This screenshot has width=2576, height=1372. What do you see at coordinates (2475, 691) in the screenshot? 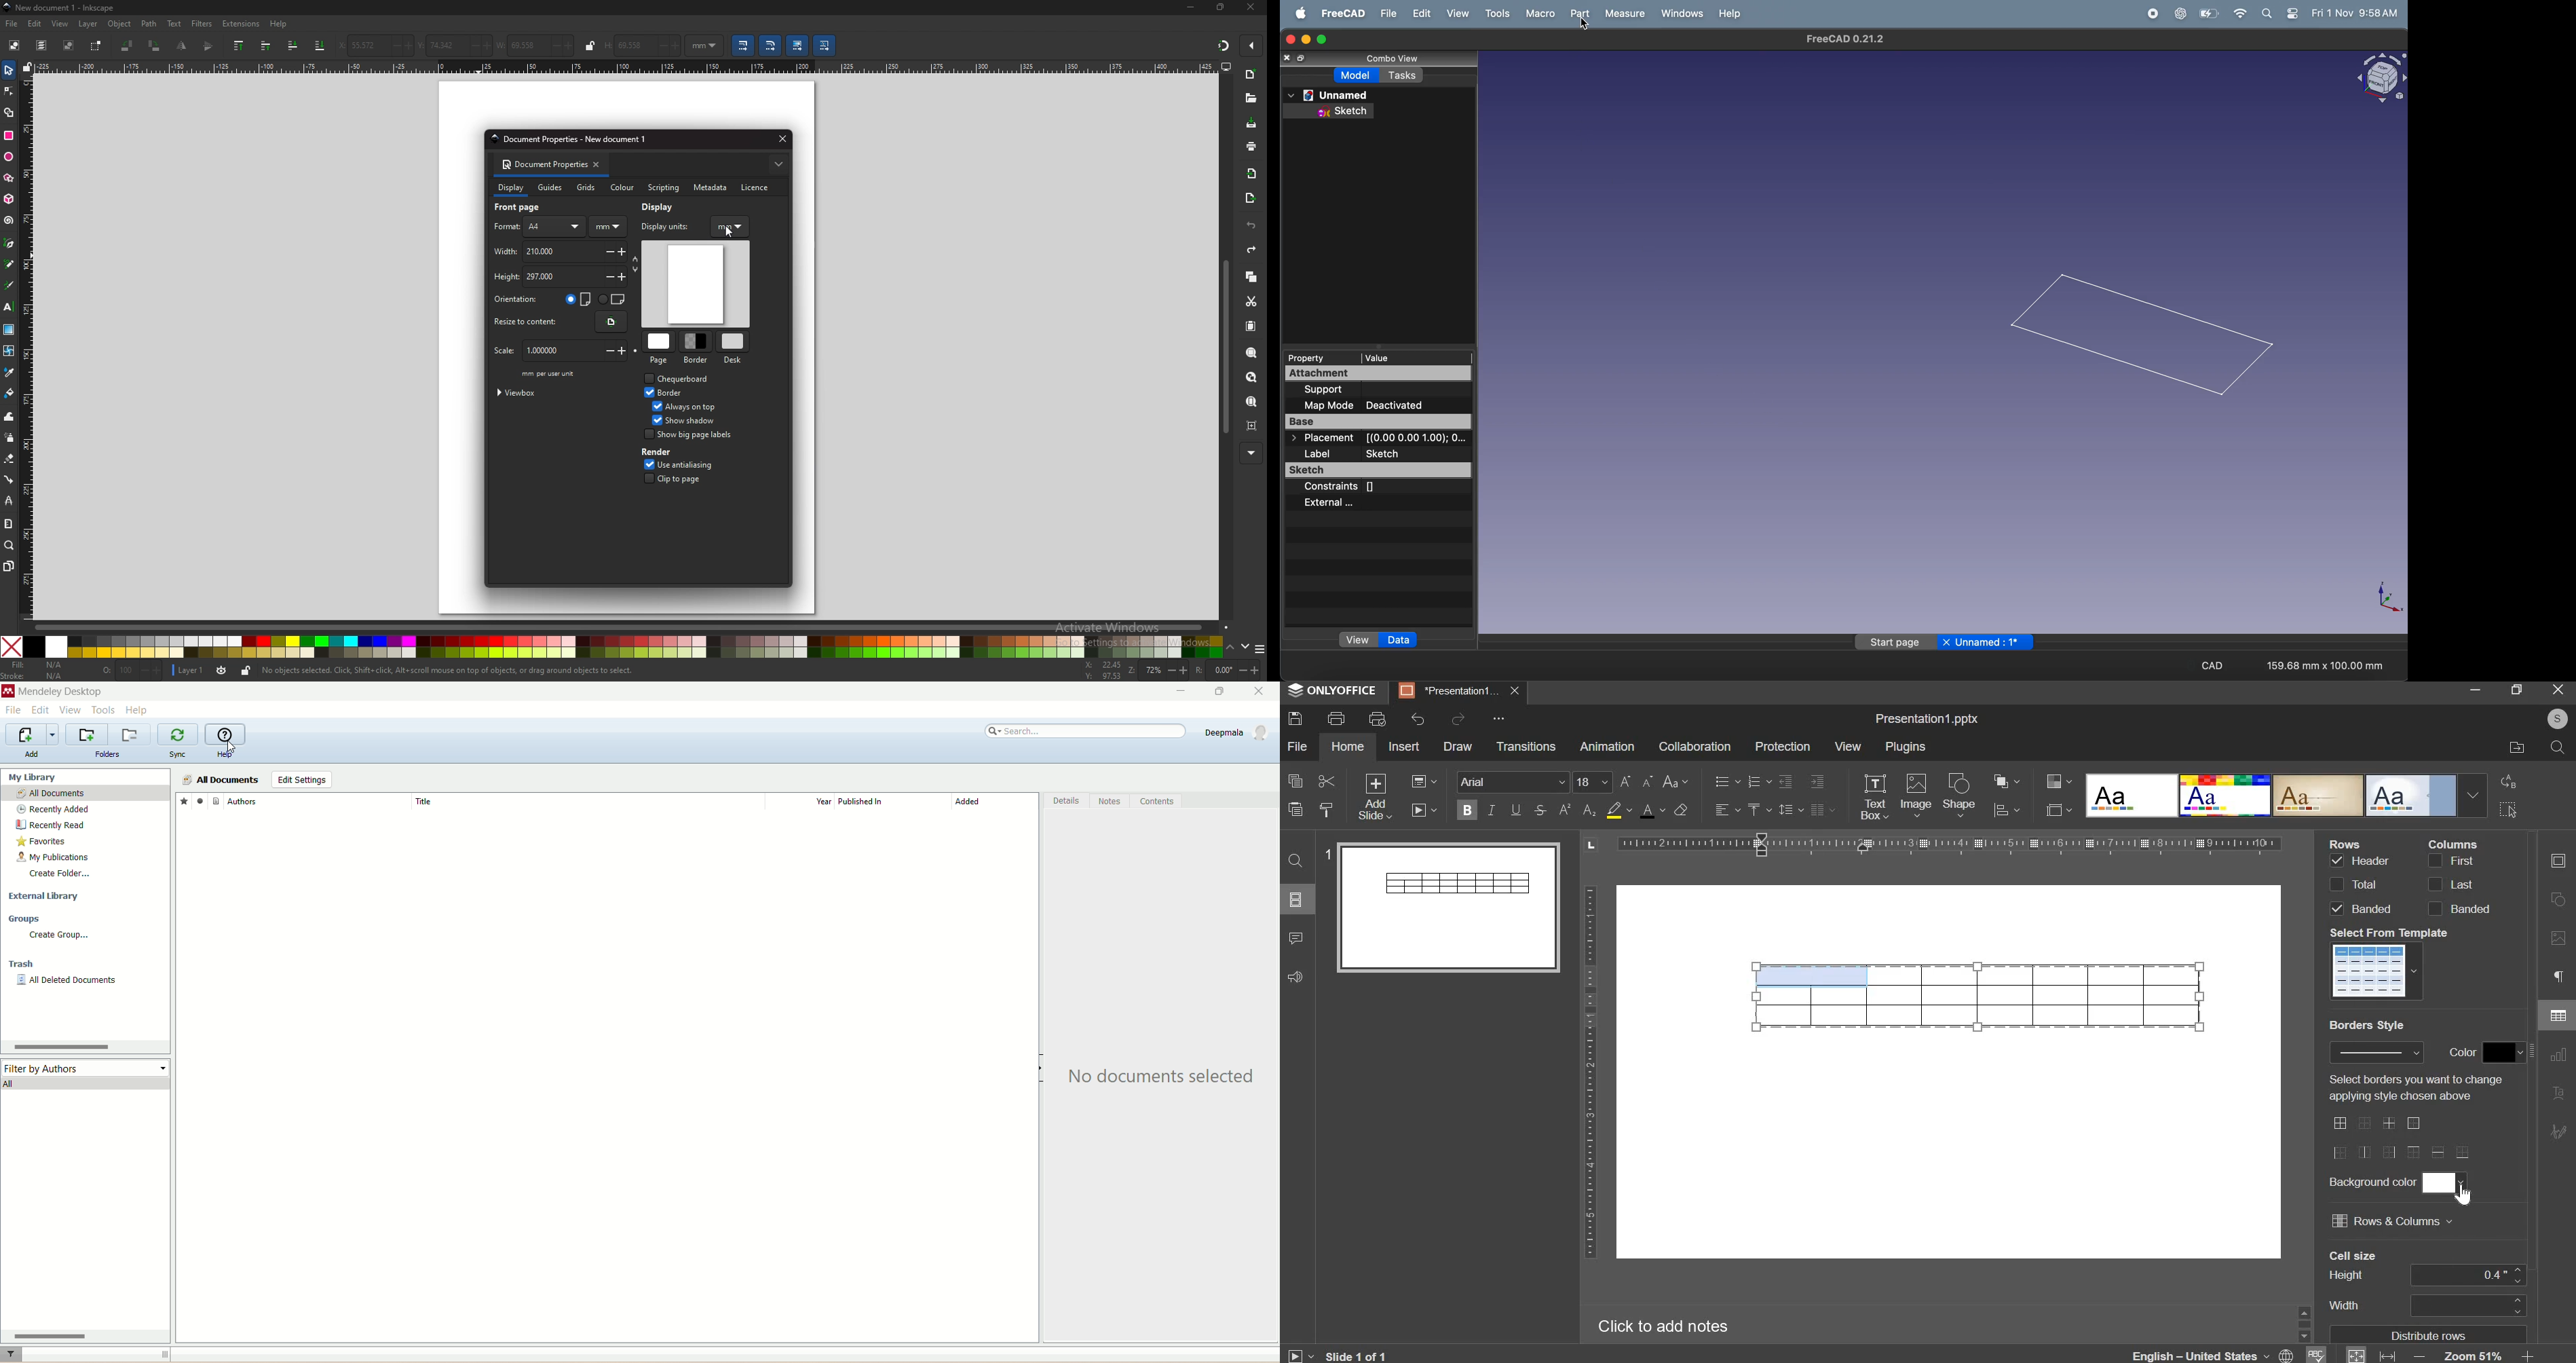
I see `minimize` at bounding box center [2475, 691].